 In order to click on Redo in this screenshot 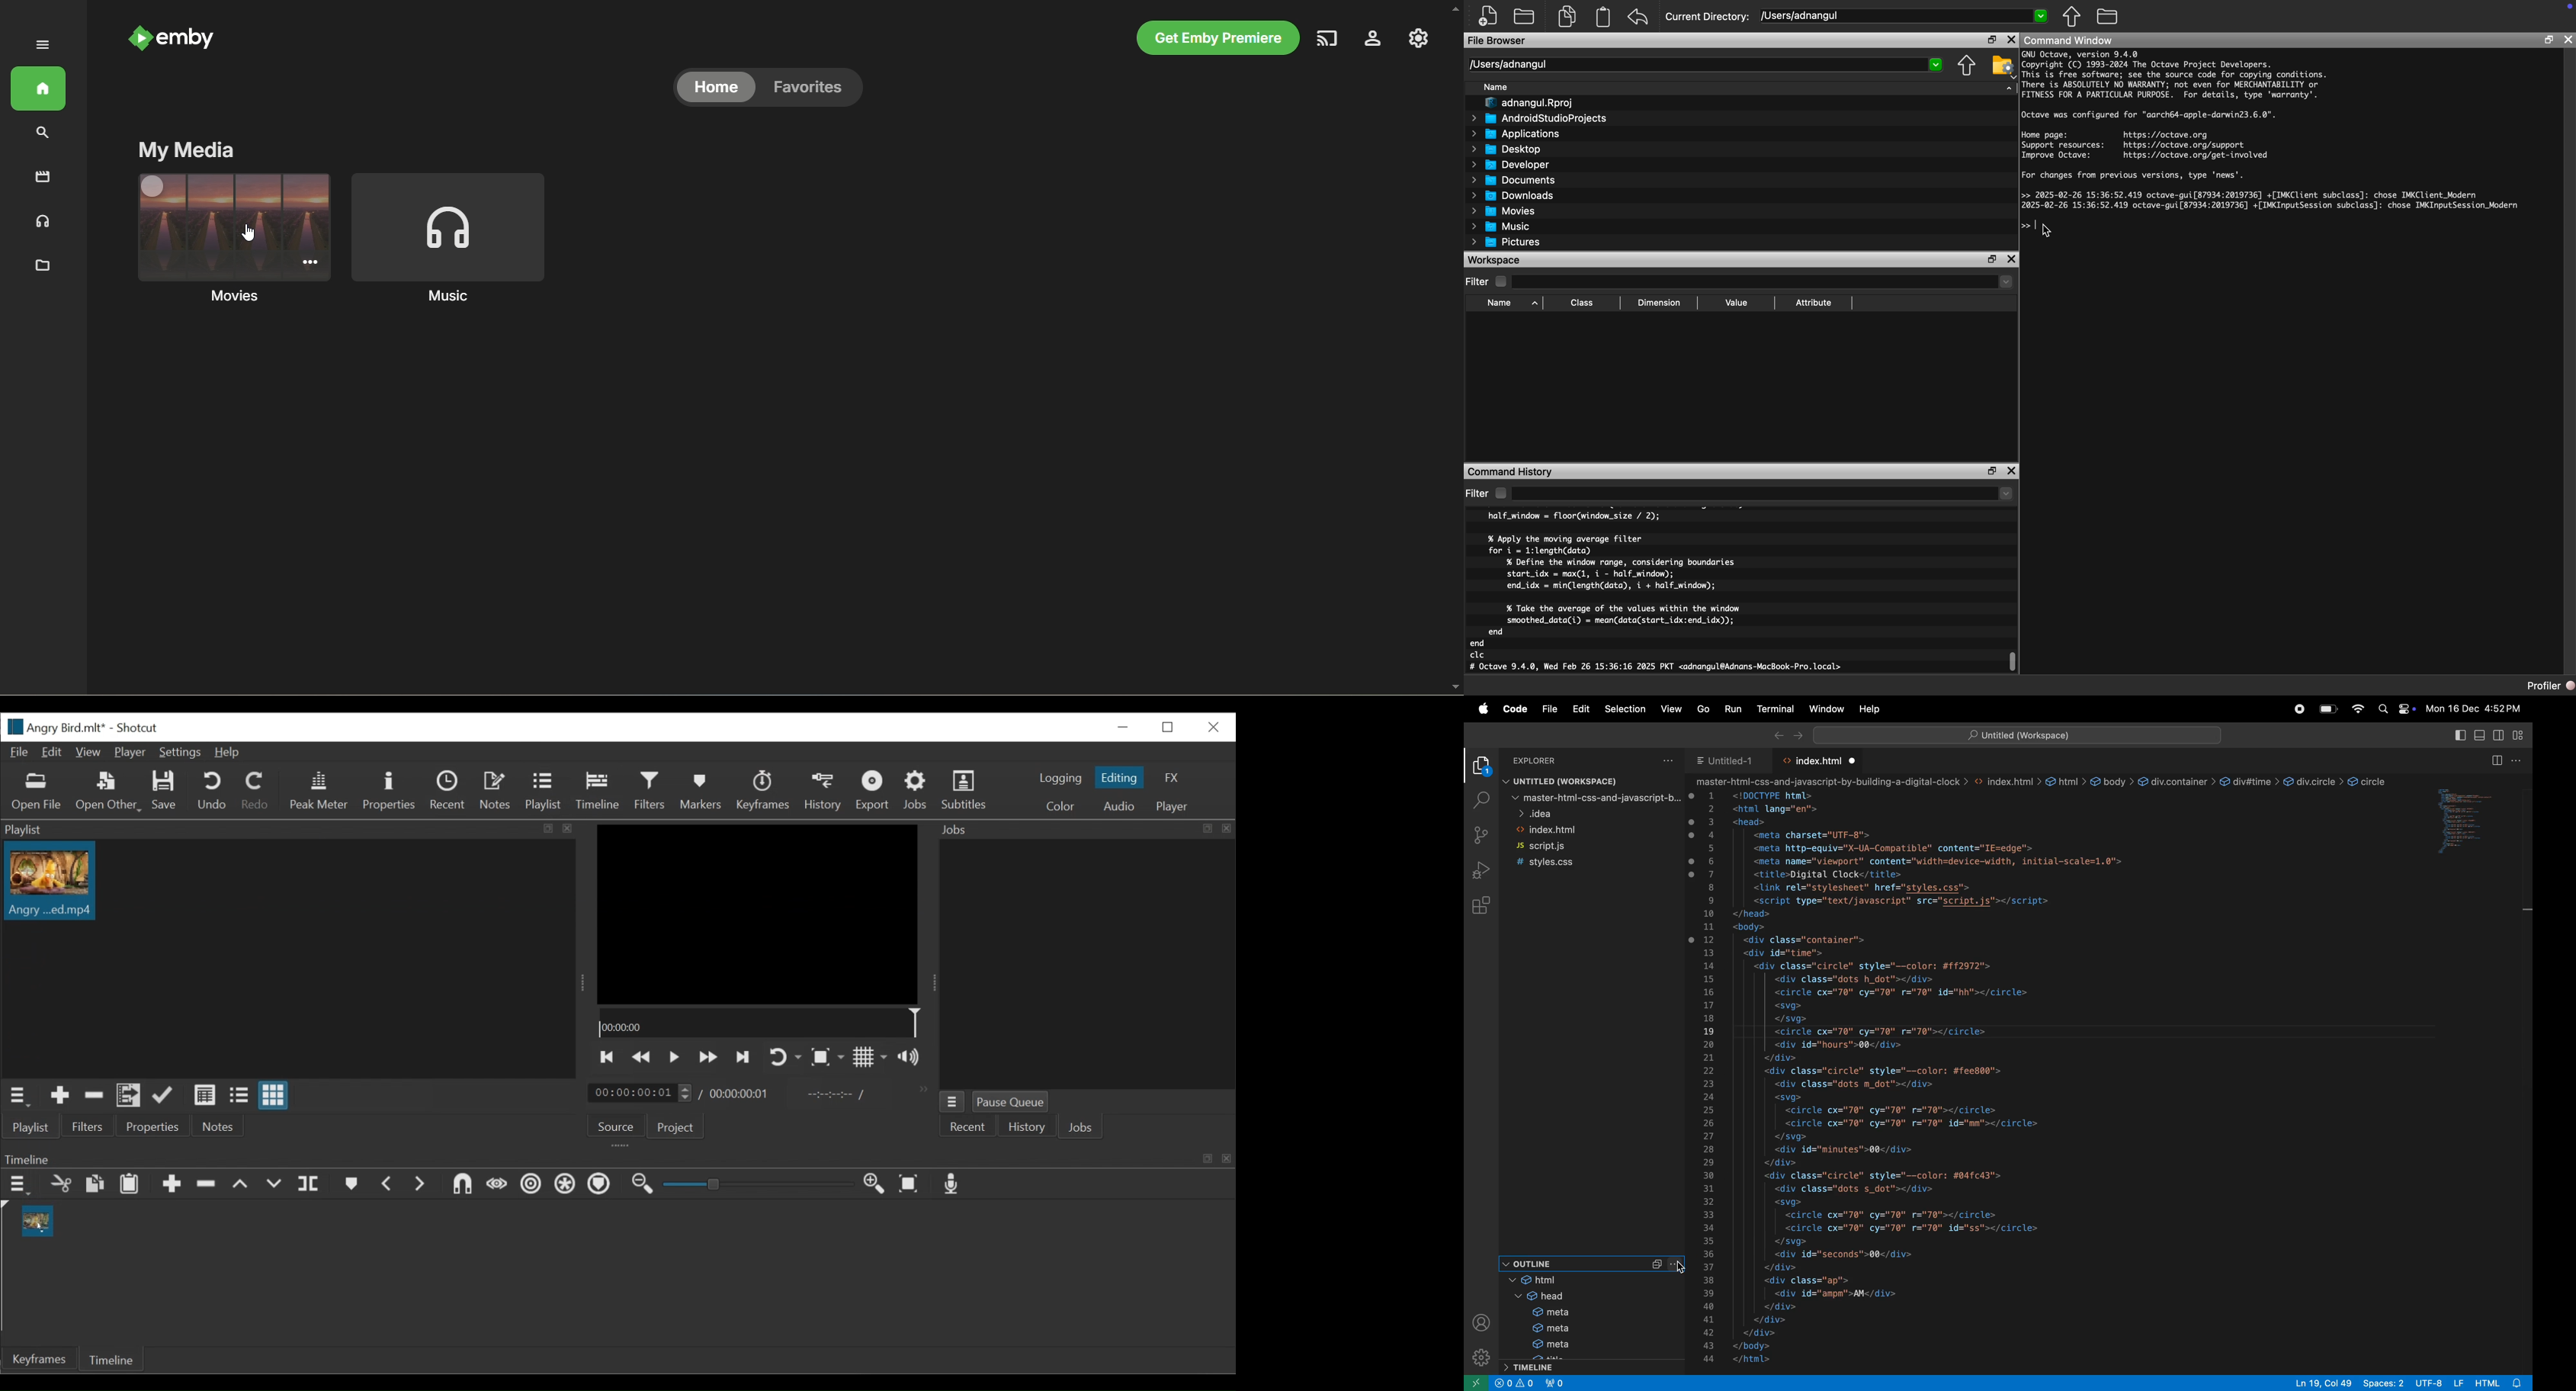, I will do `click(254, 790)`.